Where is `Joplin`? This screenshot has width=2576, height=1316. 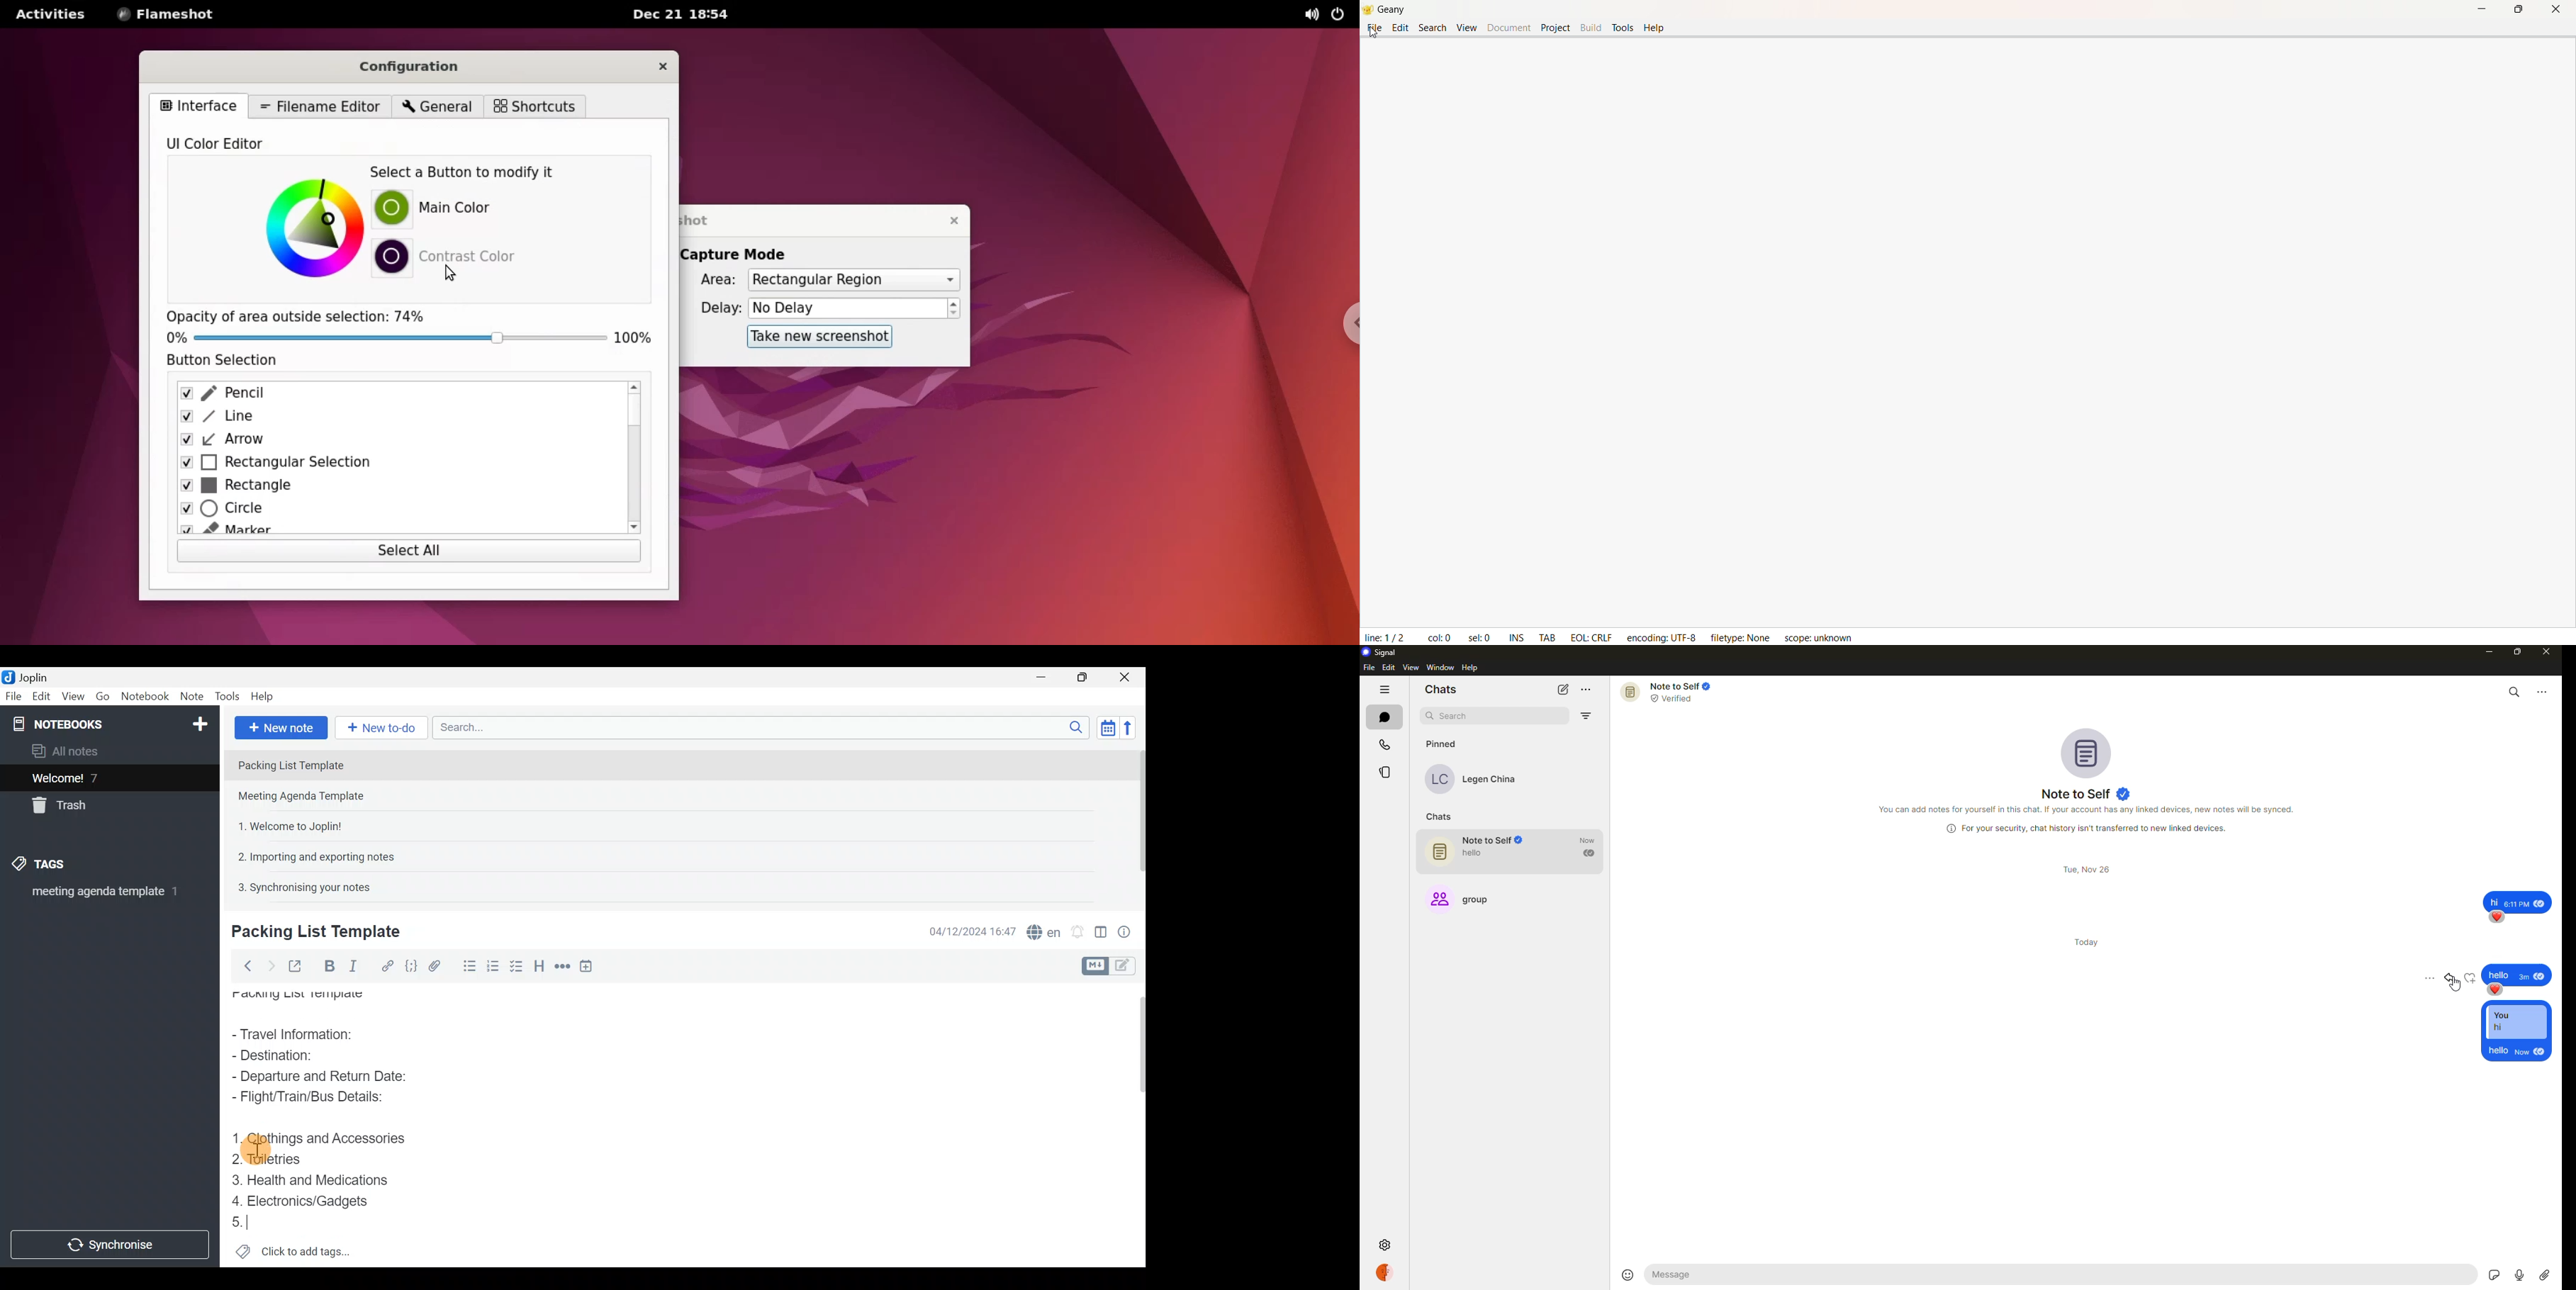
Joplin is located at coordinates (28, 677).